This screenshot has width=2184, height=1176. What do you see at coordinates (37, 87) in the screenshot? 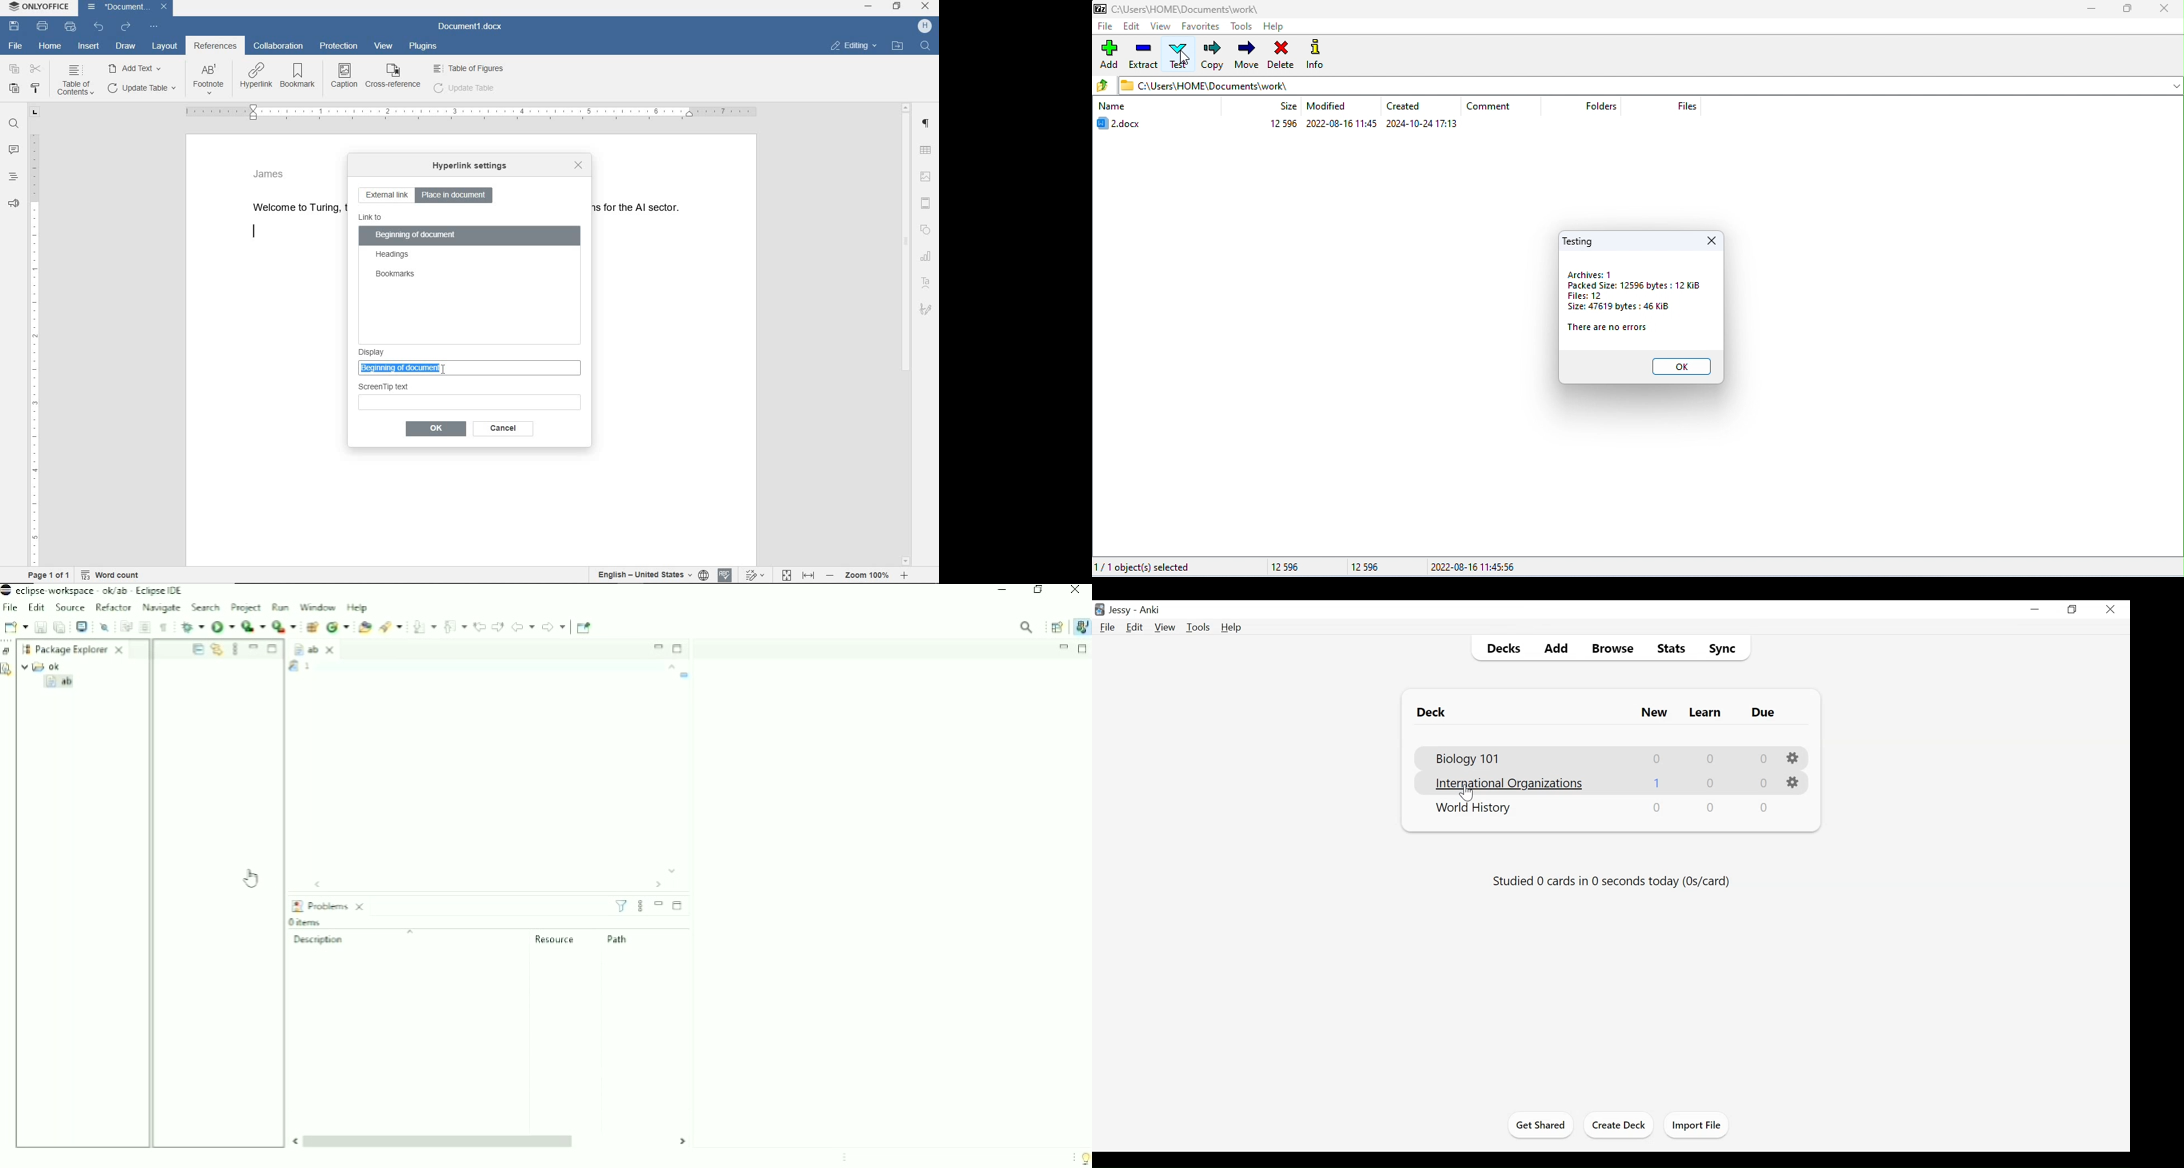
I see `copy style` at bounding box center [37, 87].